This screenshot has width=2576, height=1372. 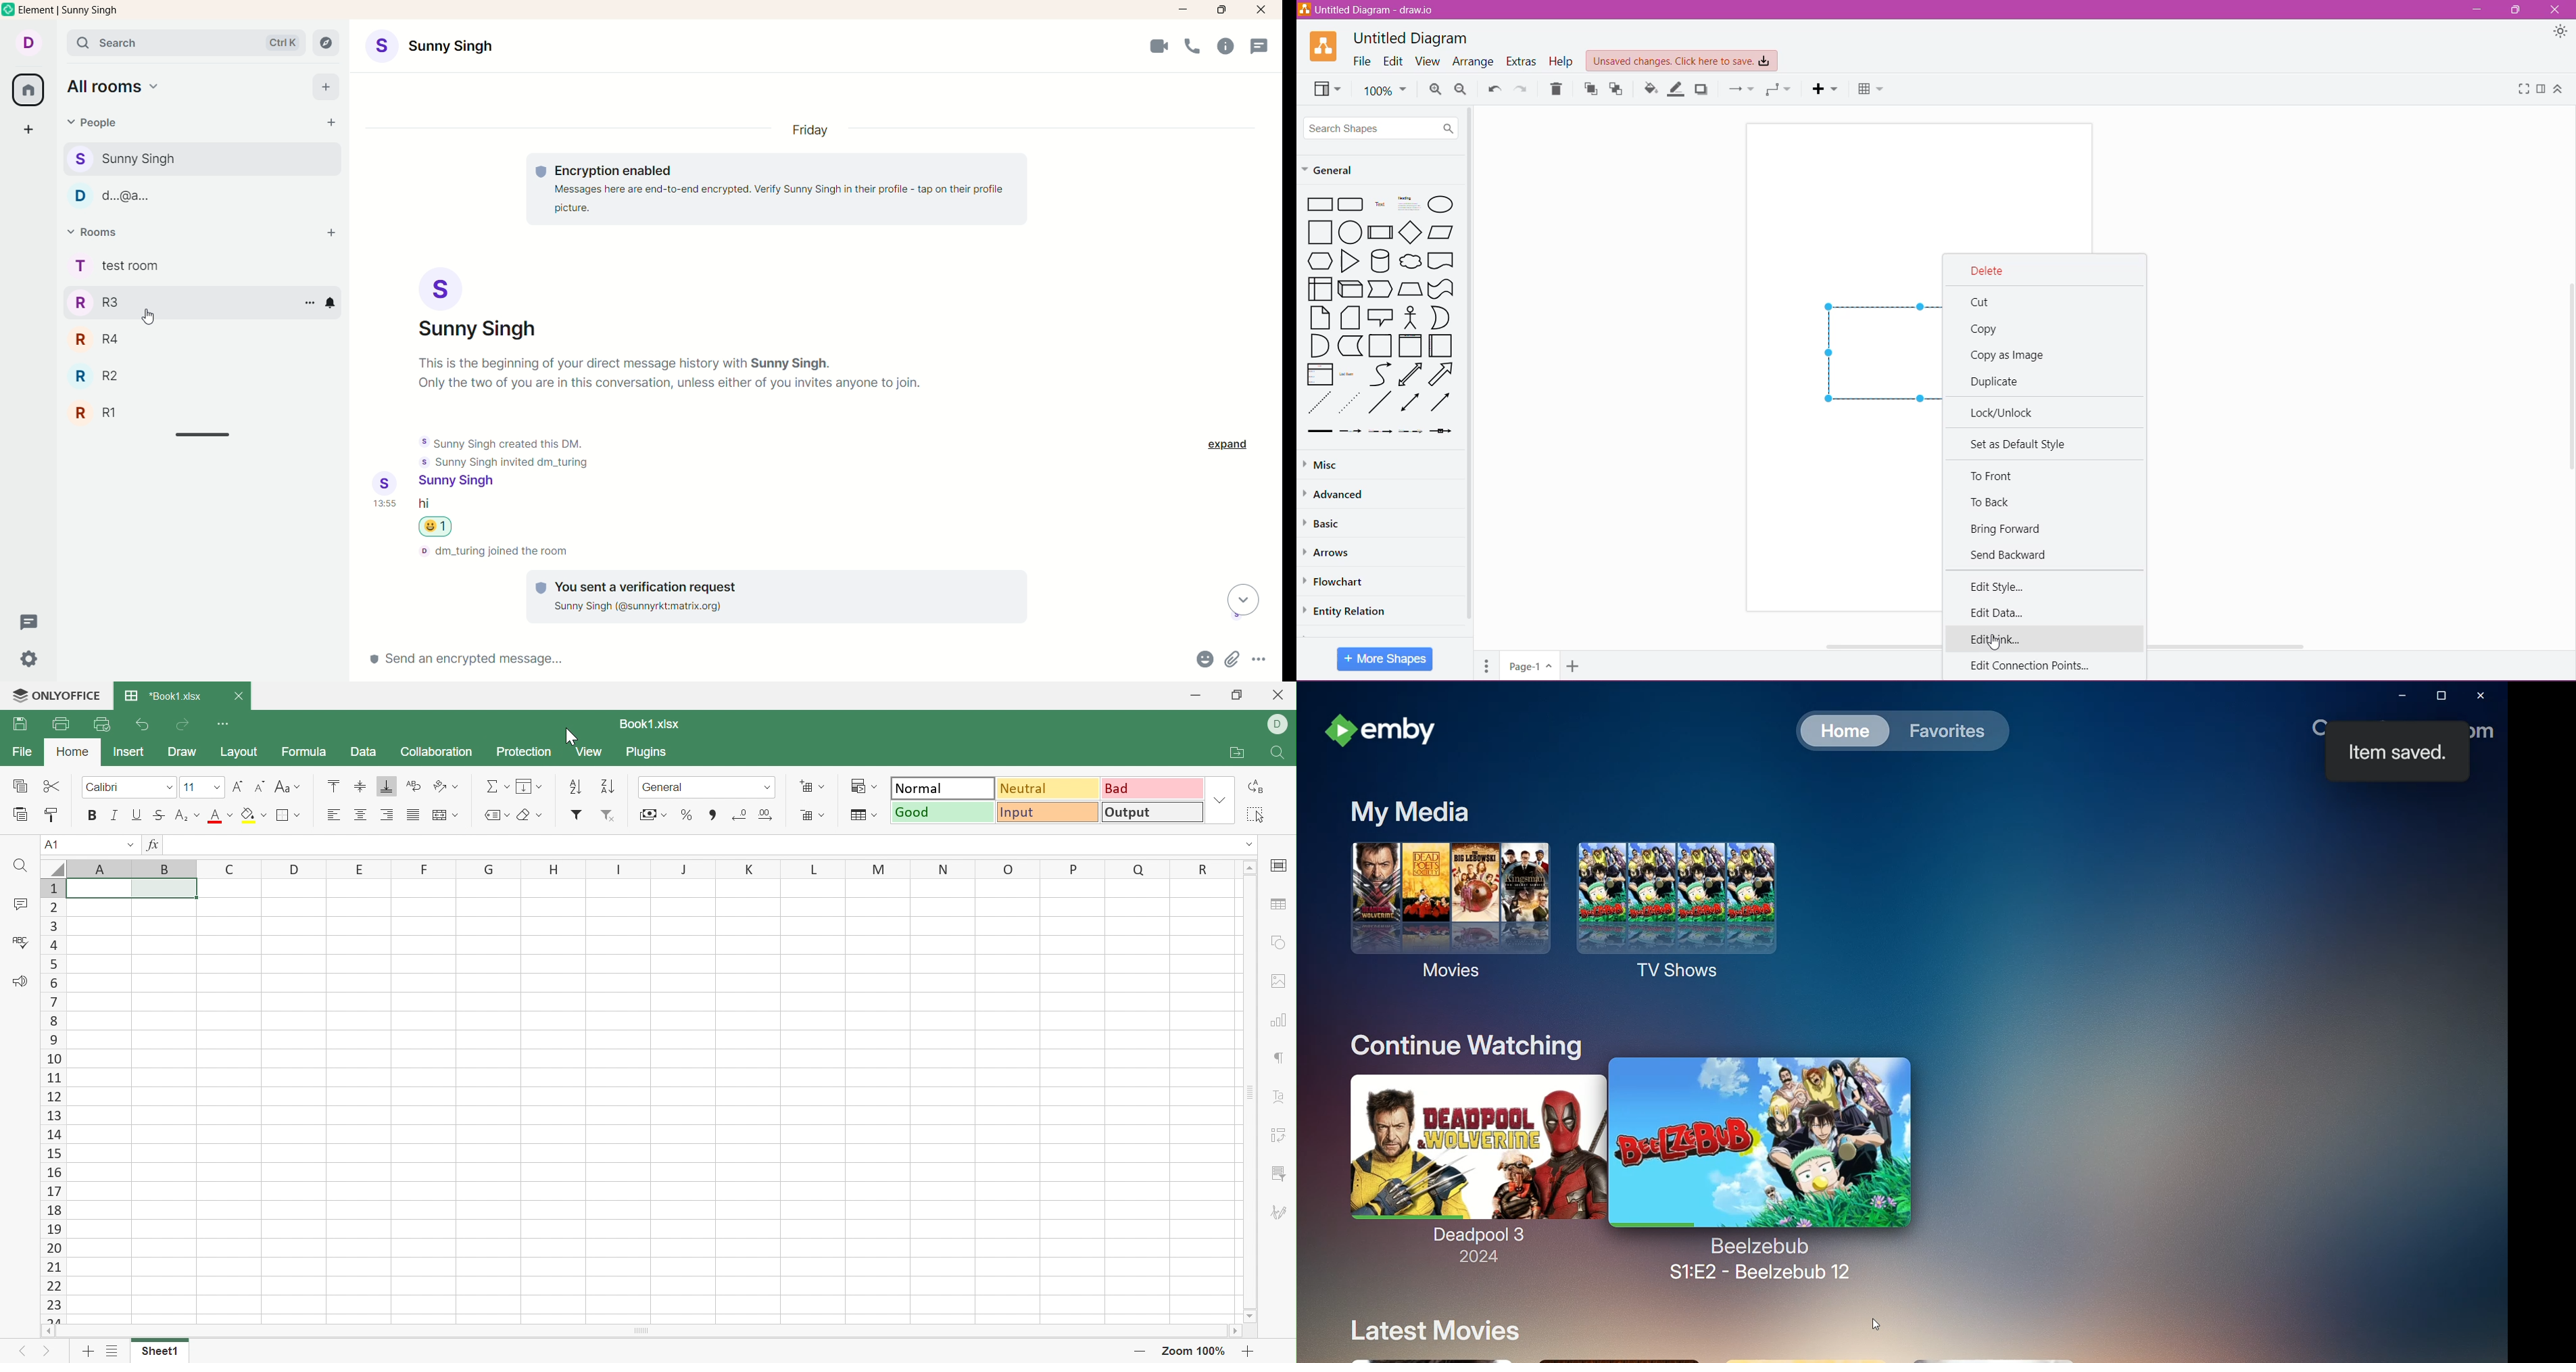 I want to click on Italic, so click(x=114, y=815).